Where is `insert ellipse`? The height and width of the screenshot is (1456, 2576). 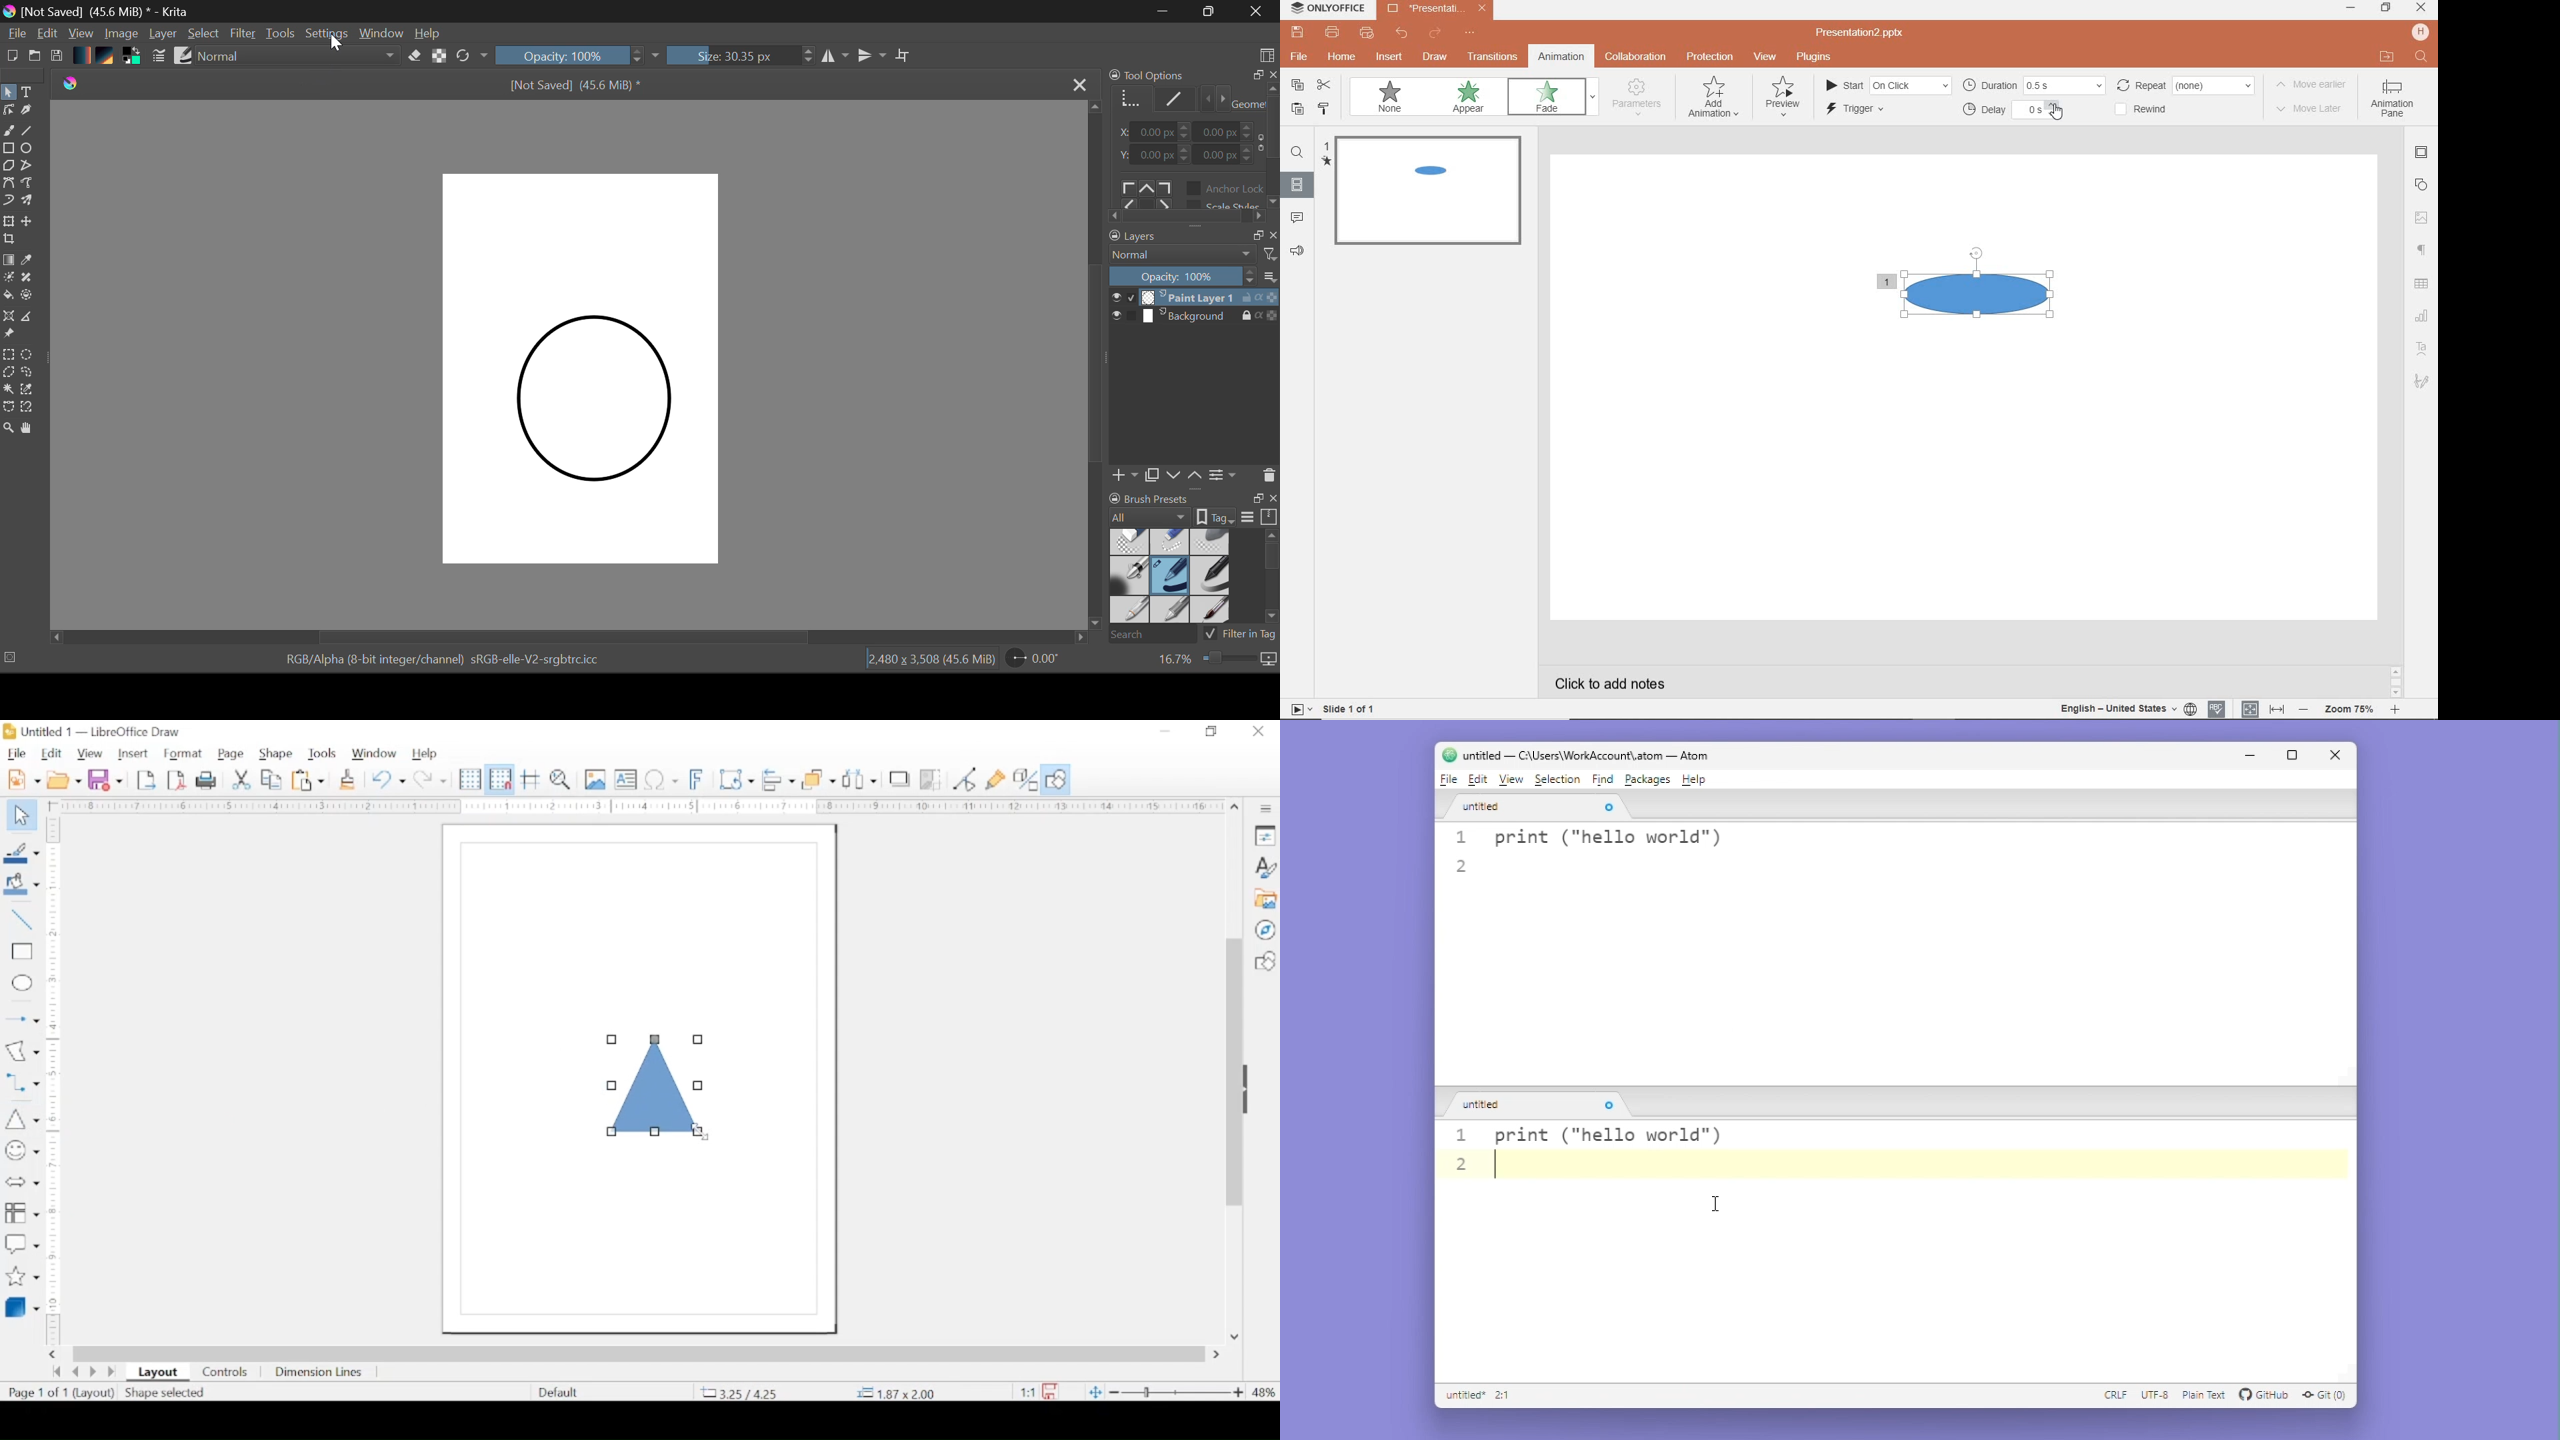 insert ellipse is located at coordinates (21, 983).